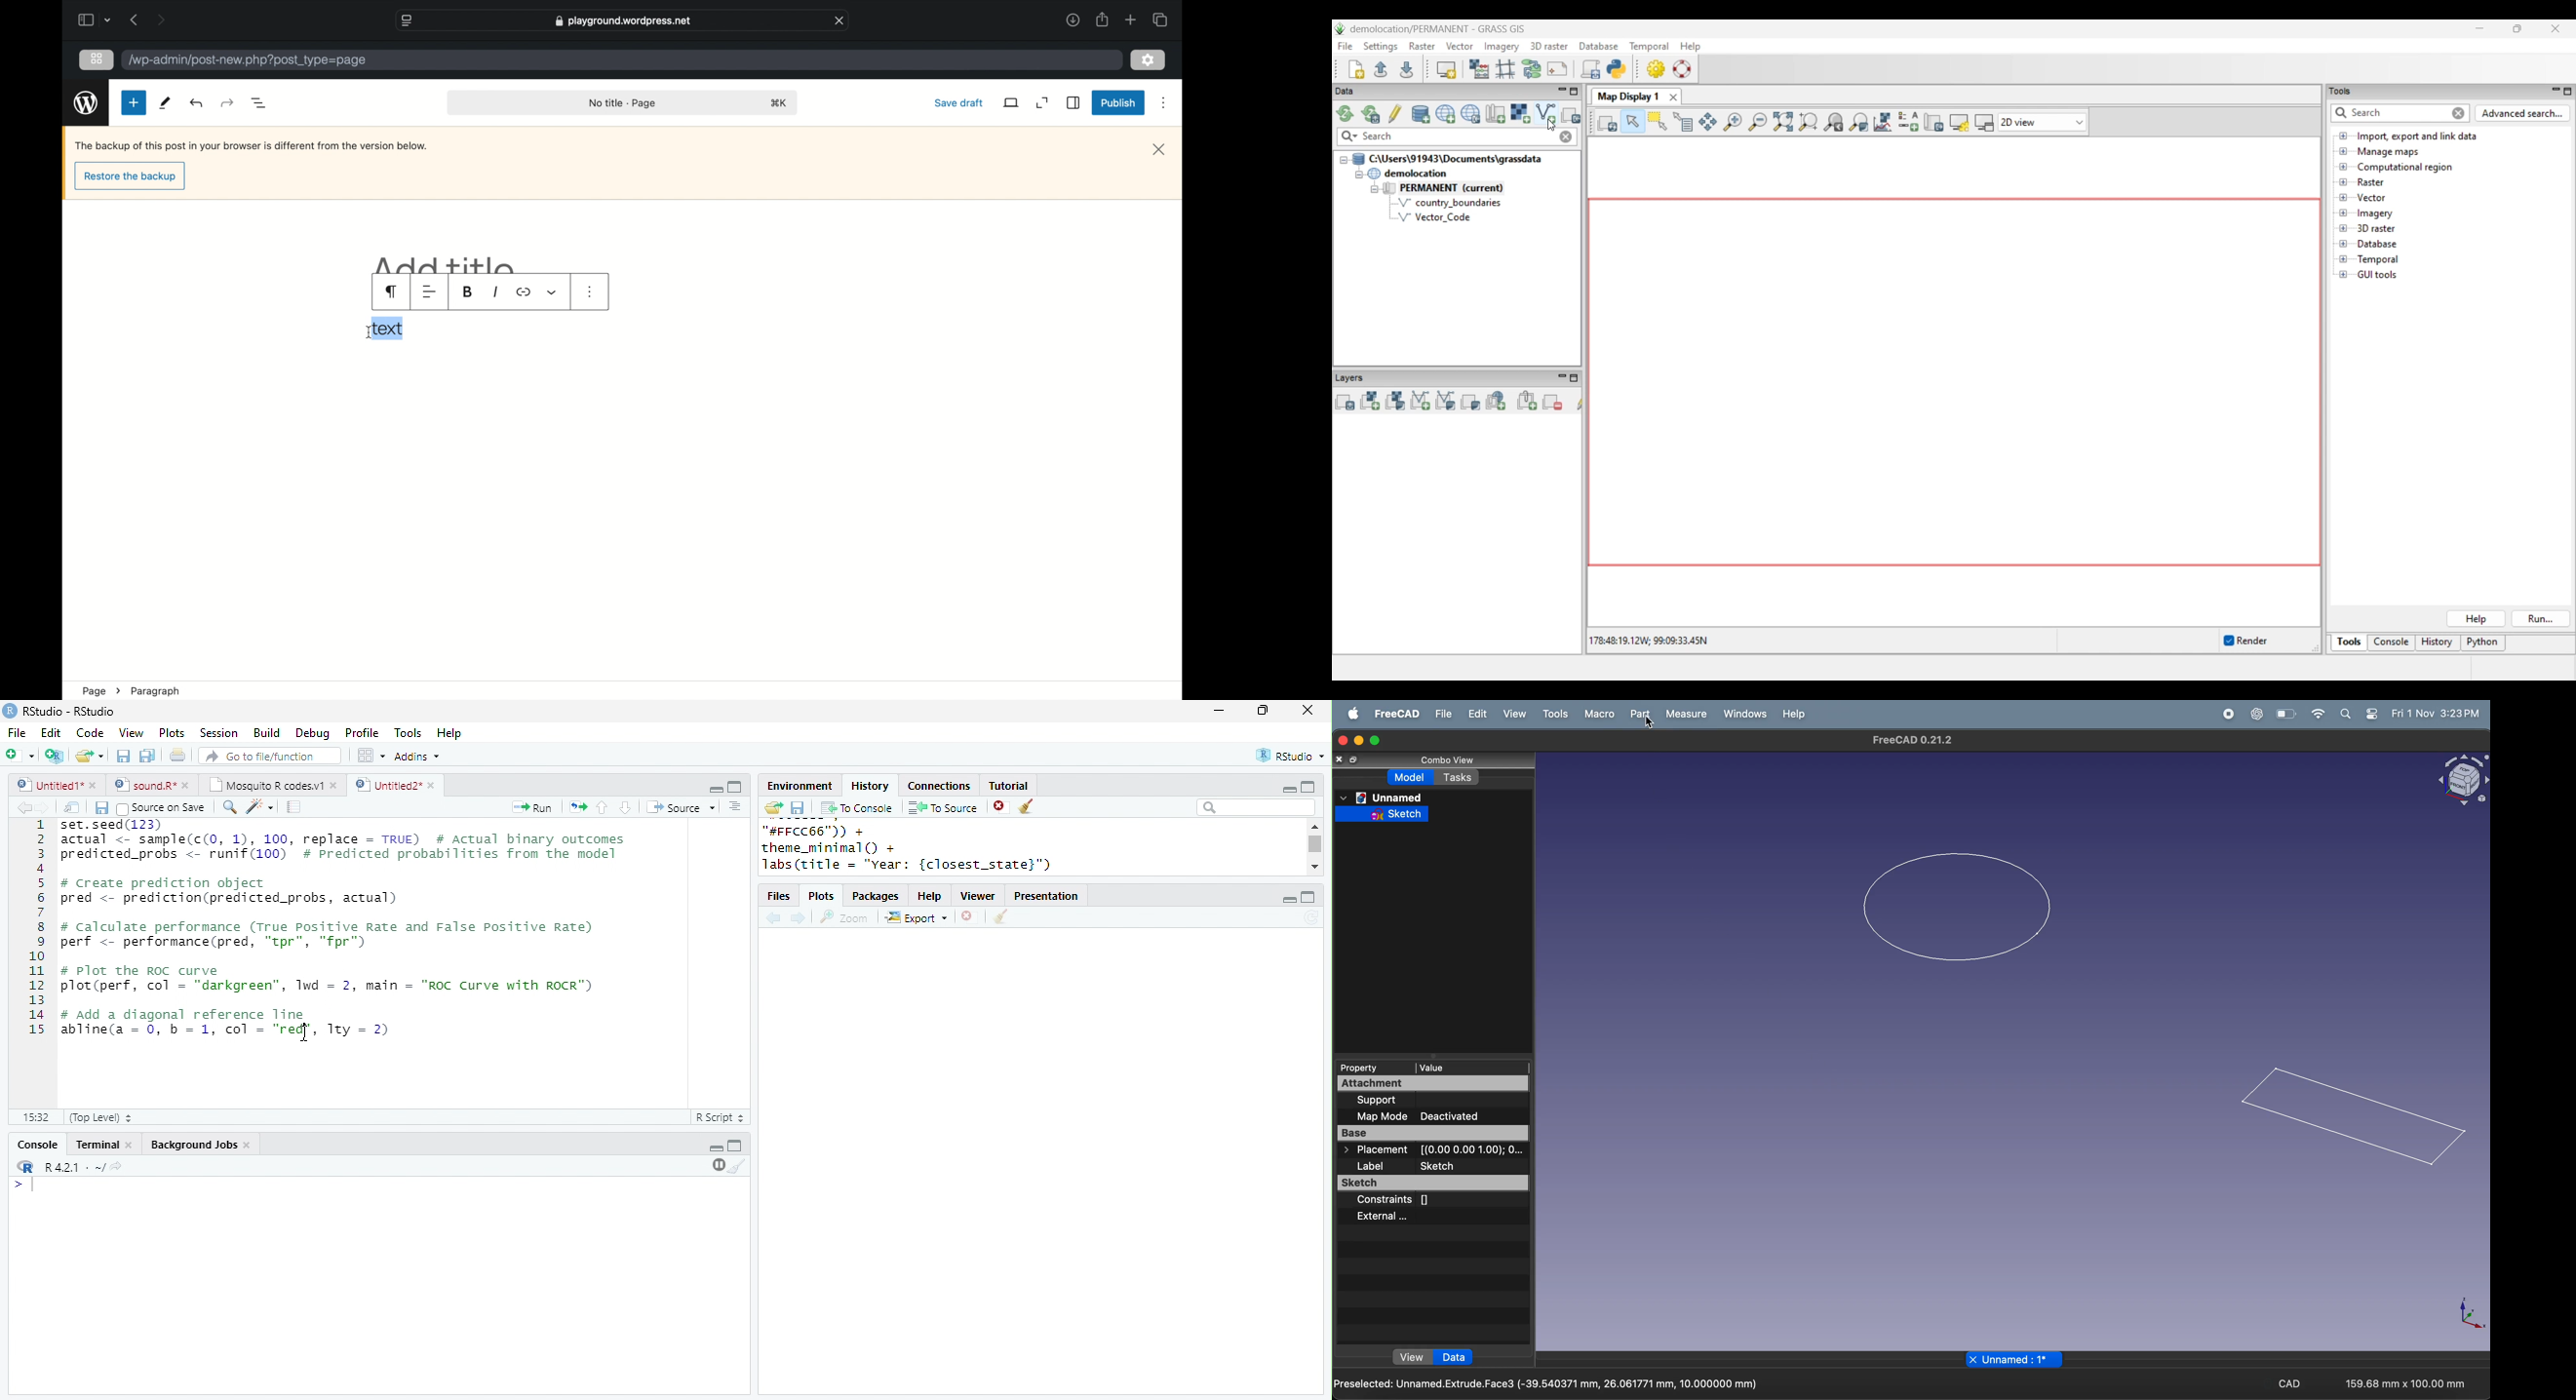 This screenshot has width=2576, height=1400. What do you see at coordinates (716, 788) in the screenshot?
I see `minimize` at bounding box center [716, 788].